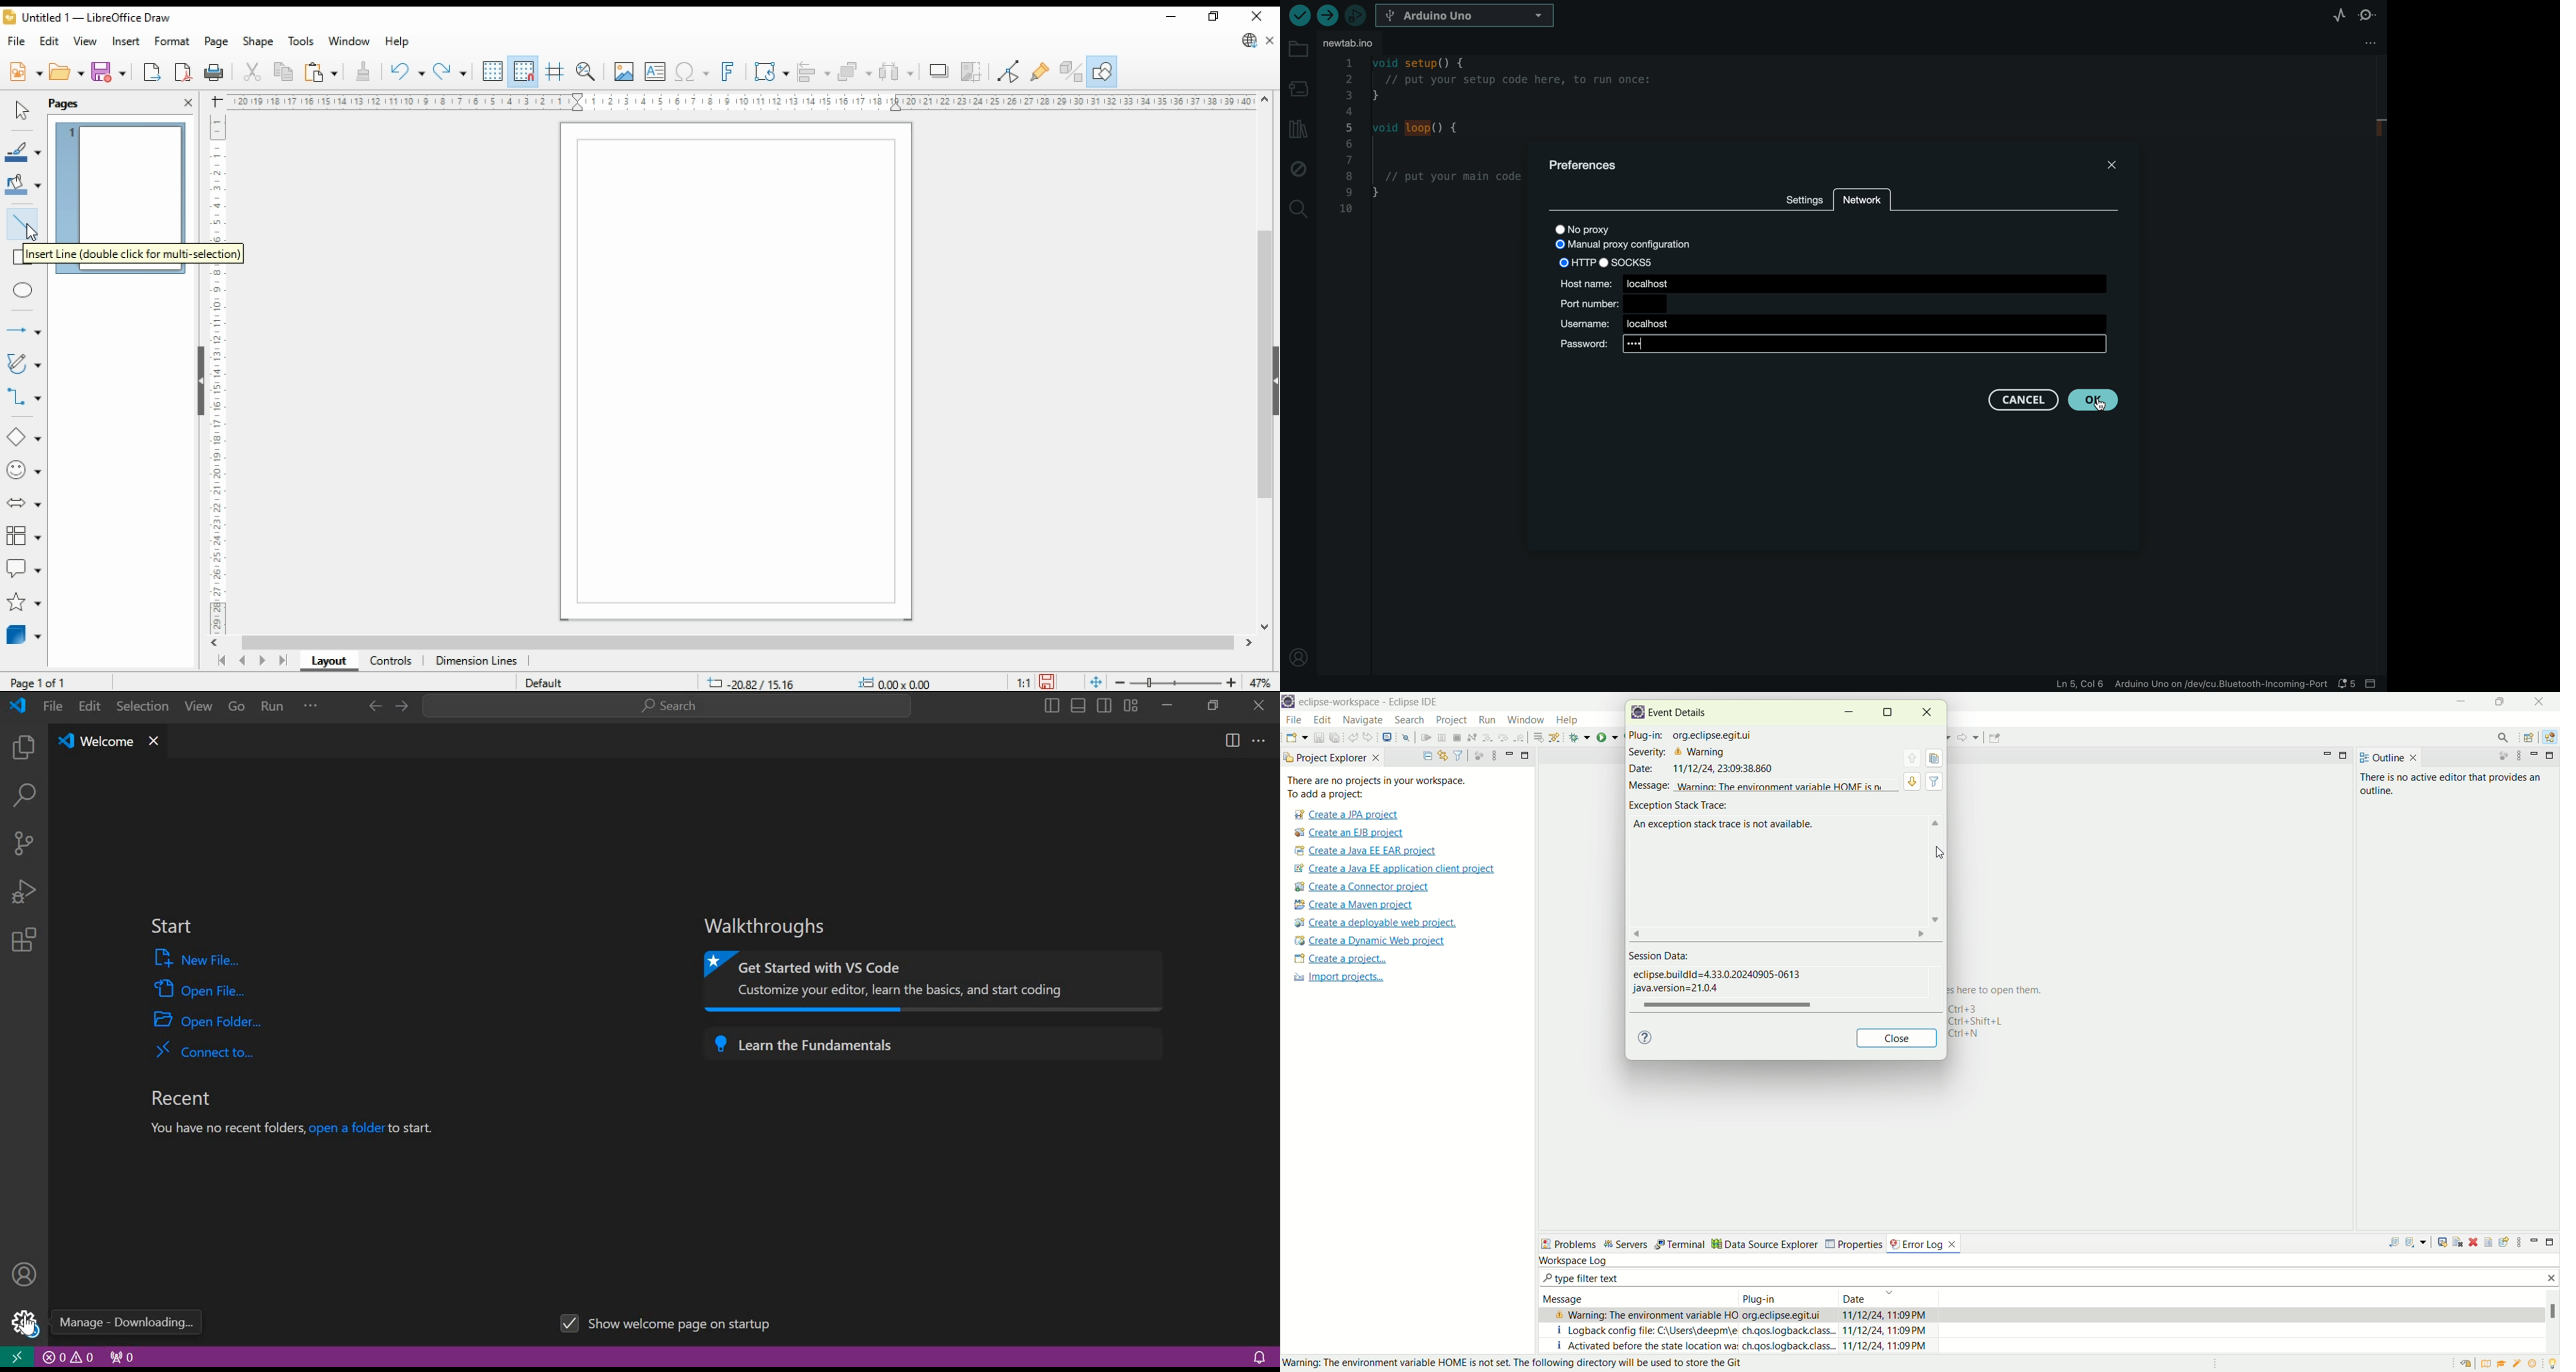 This screenshot has height=1372, width=2576. I want to click on save, so click(1318, 737).